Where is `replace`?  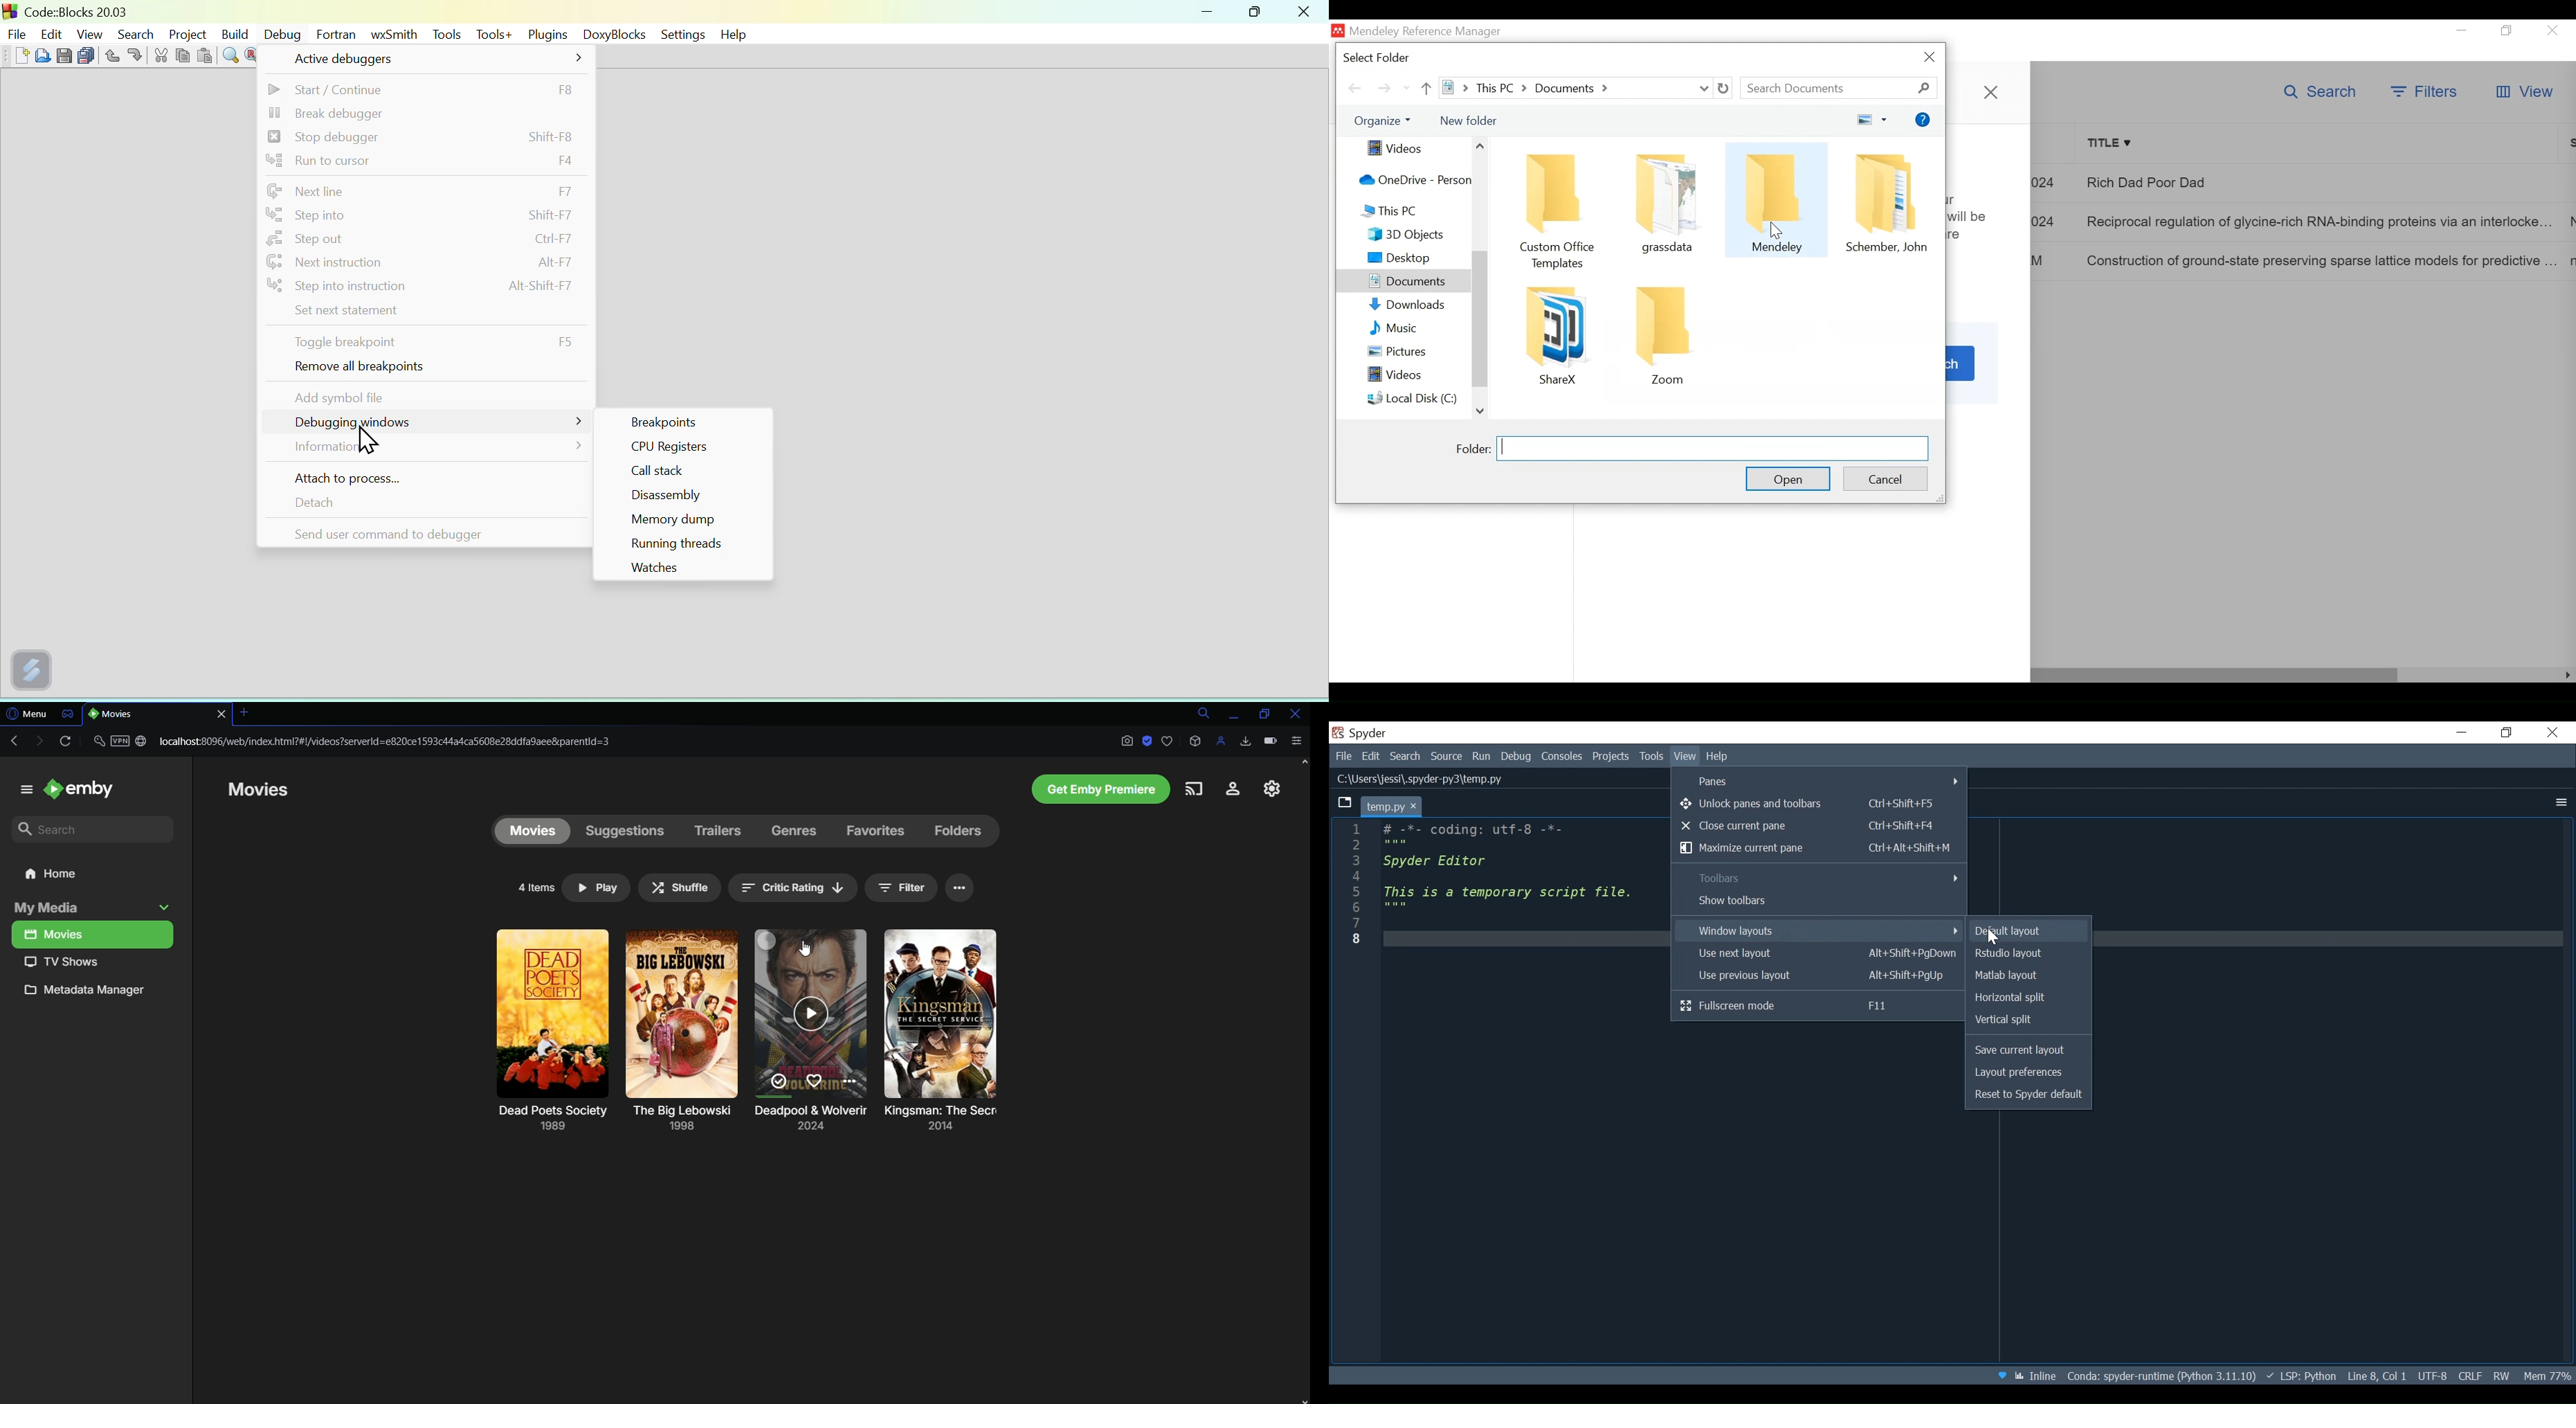 replace is located at coordinates (252, 56).